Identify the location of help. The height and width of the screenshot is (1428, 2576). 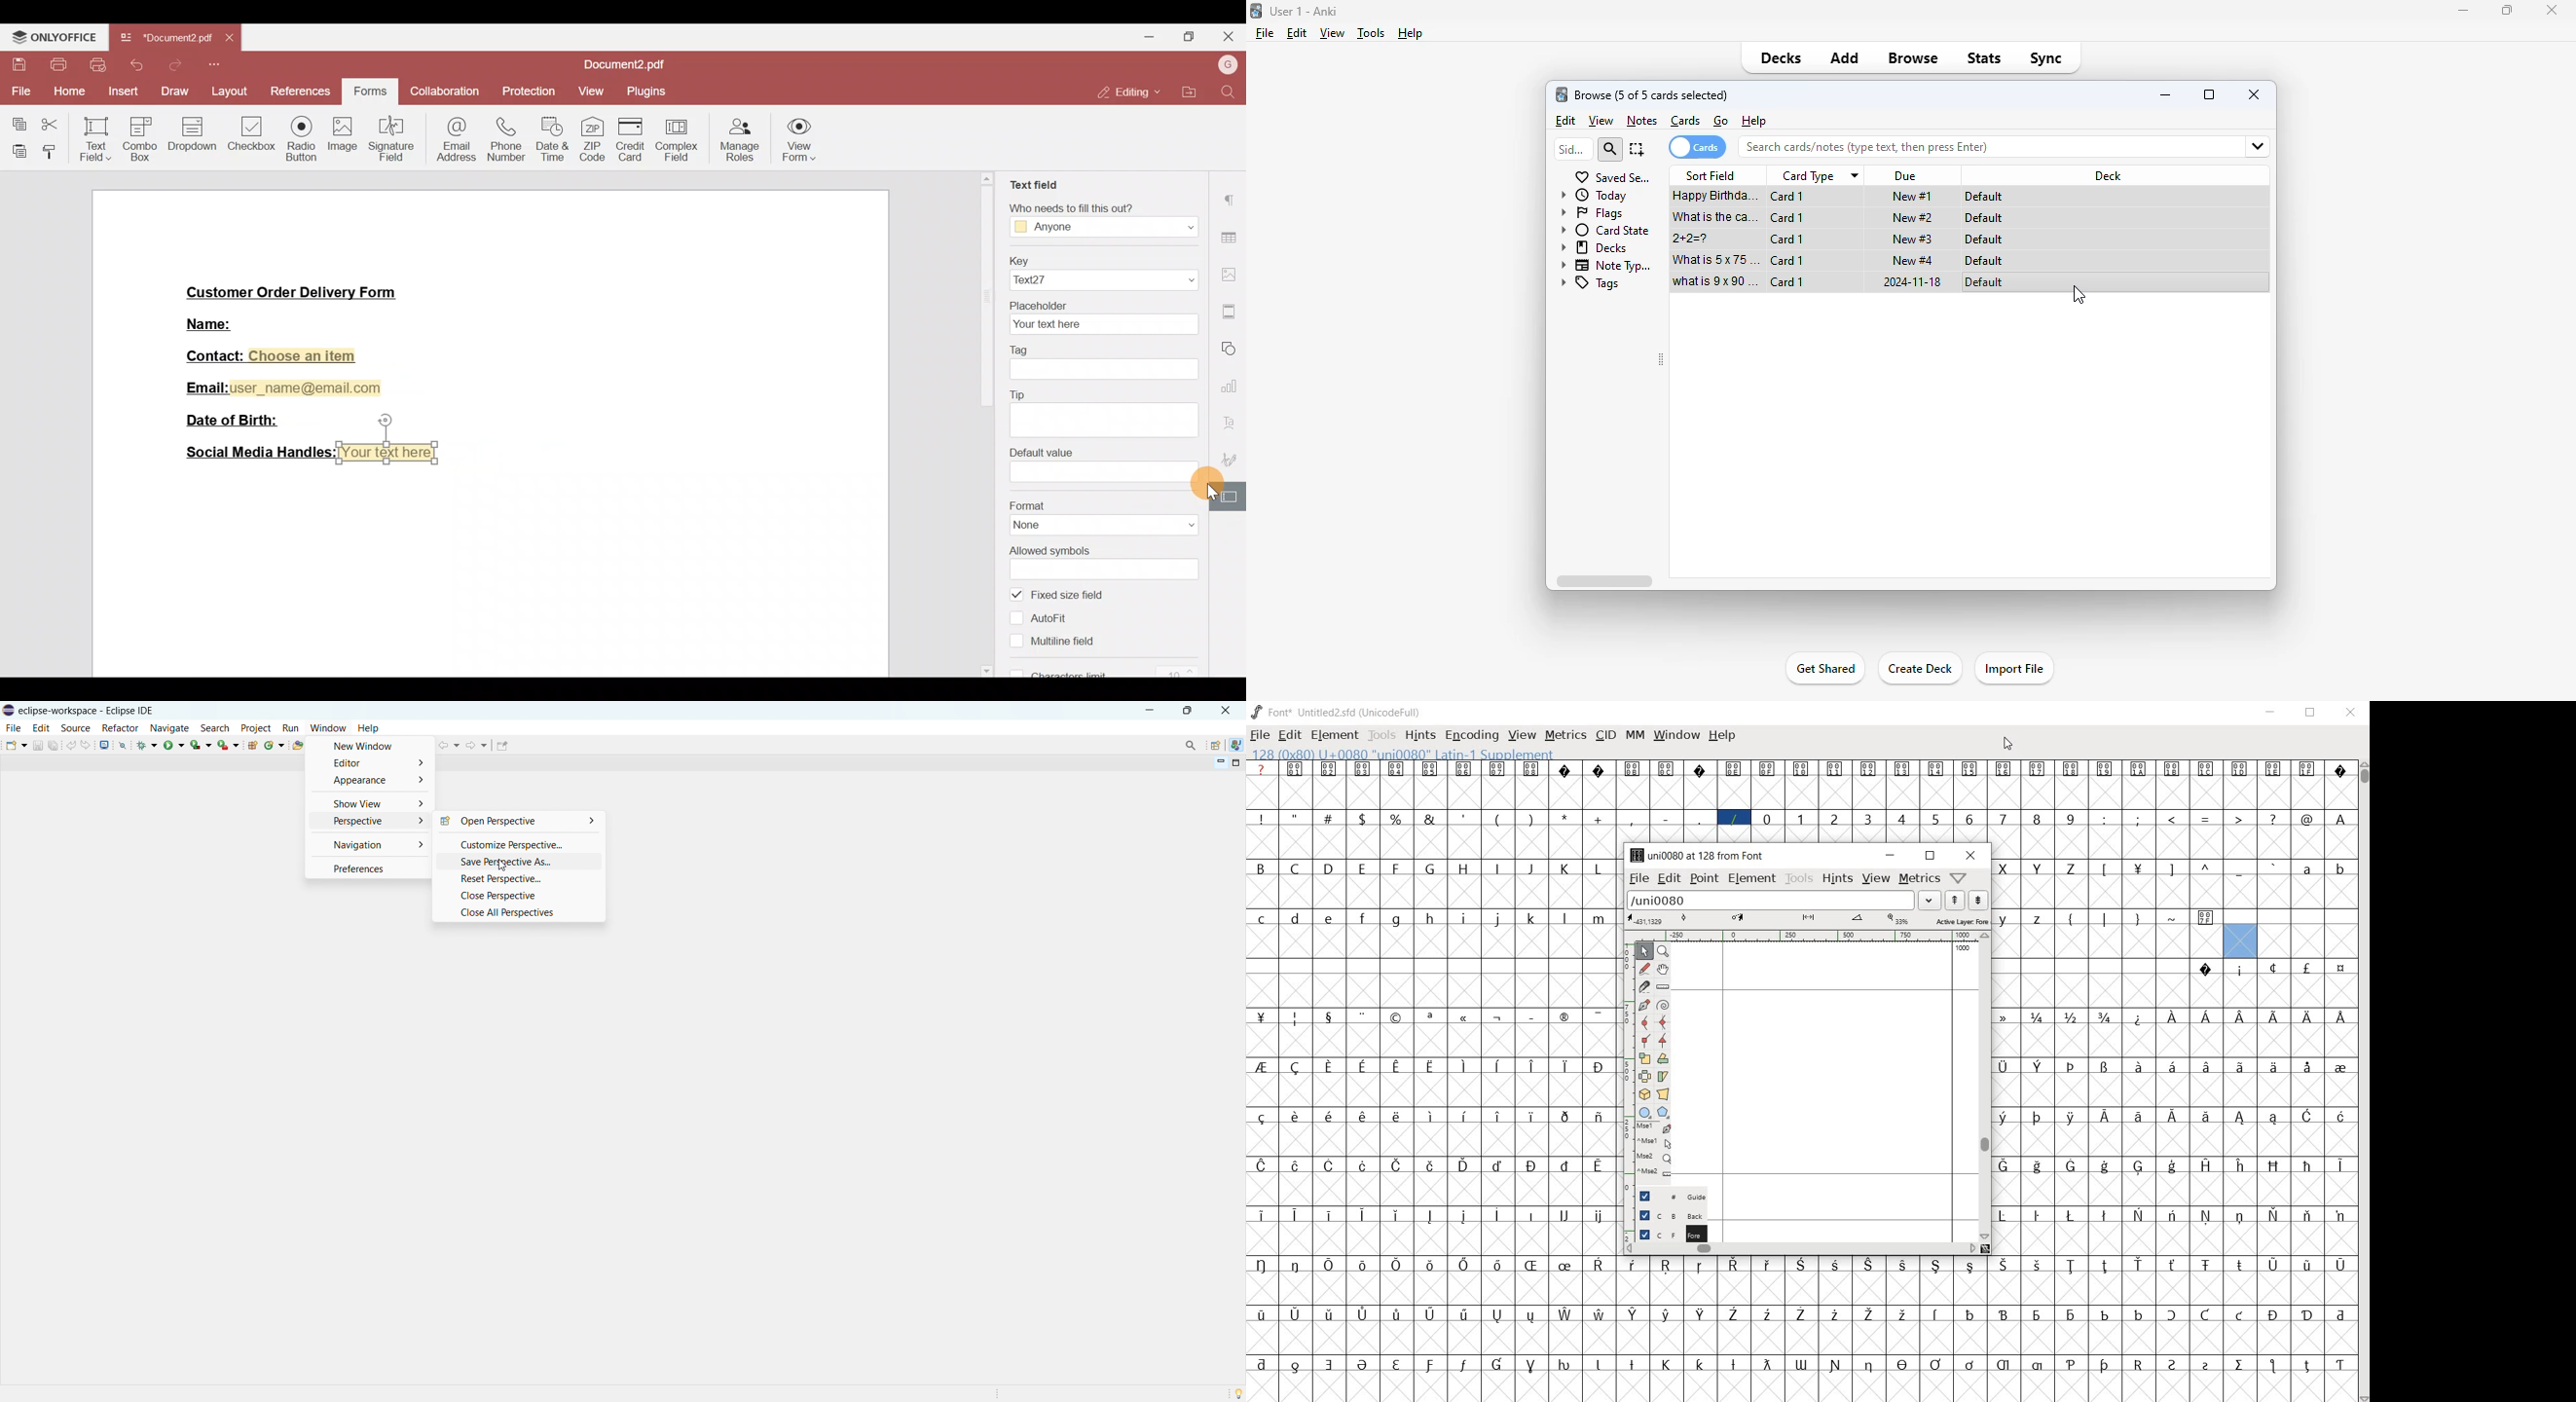
(1410, 33).